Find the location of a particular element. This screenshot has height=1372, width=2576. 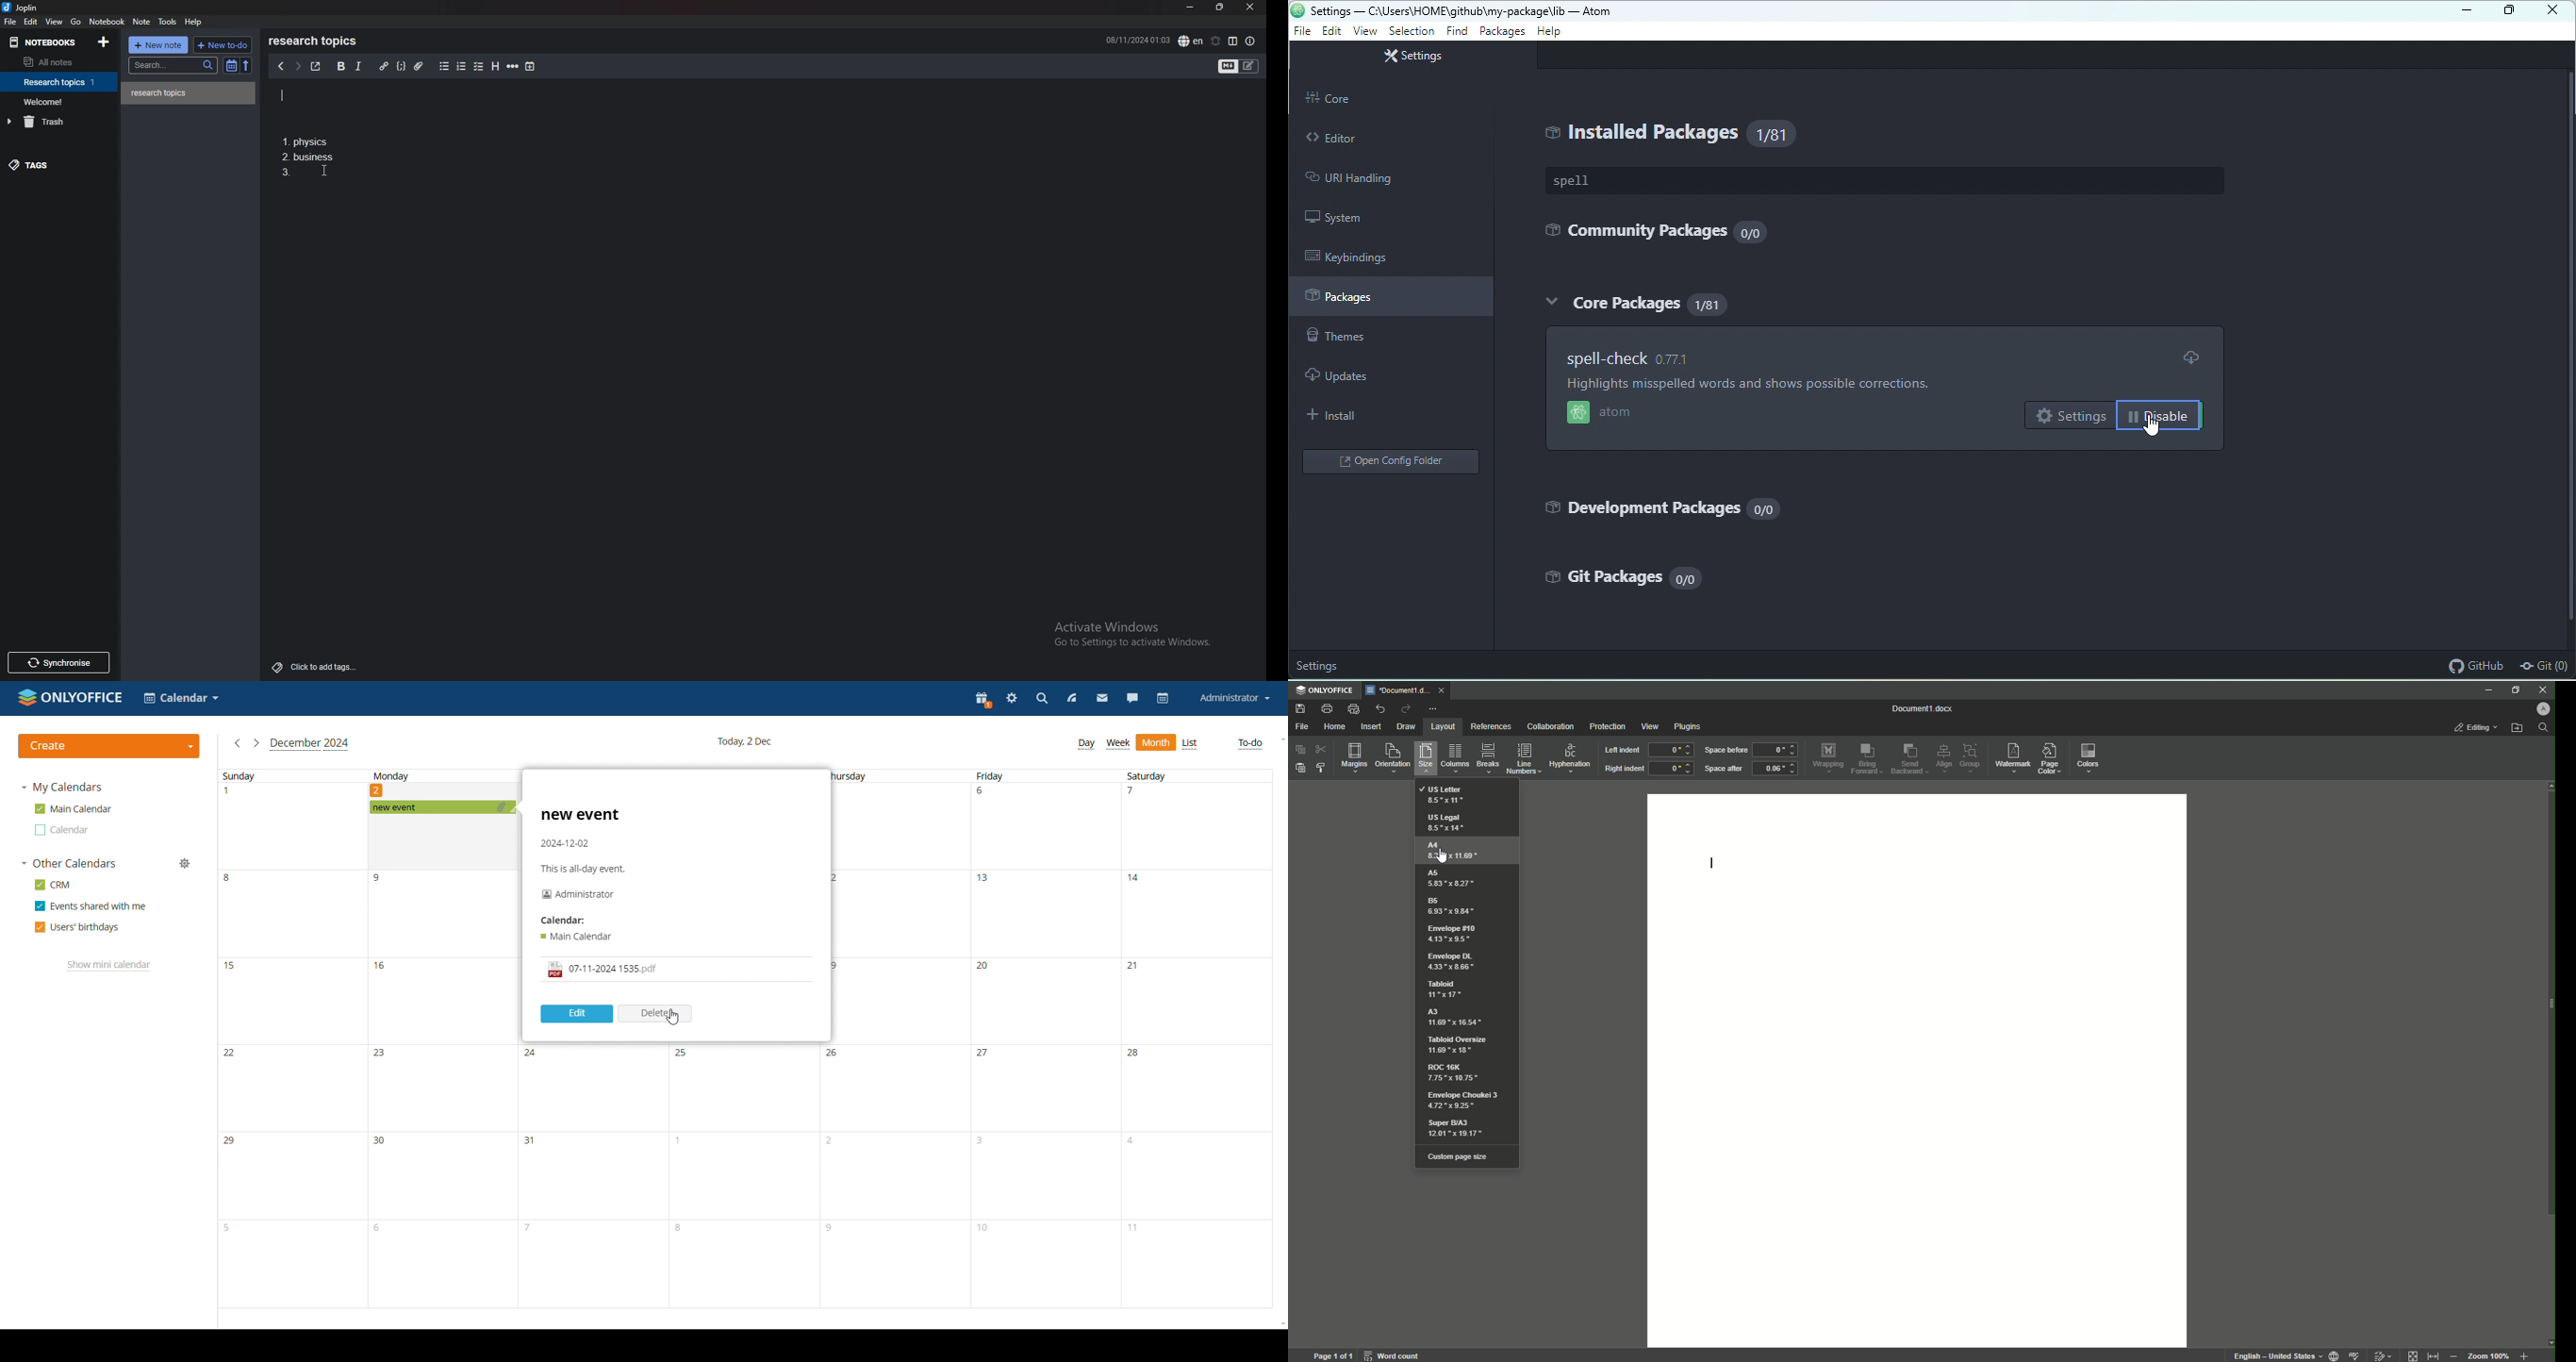

checkbox is located at coordinates (479, 66).